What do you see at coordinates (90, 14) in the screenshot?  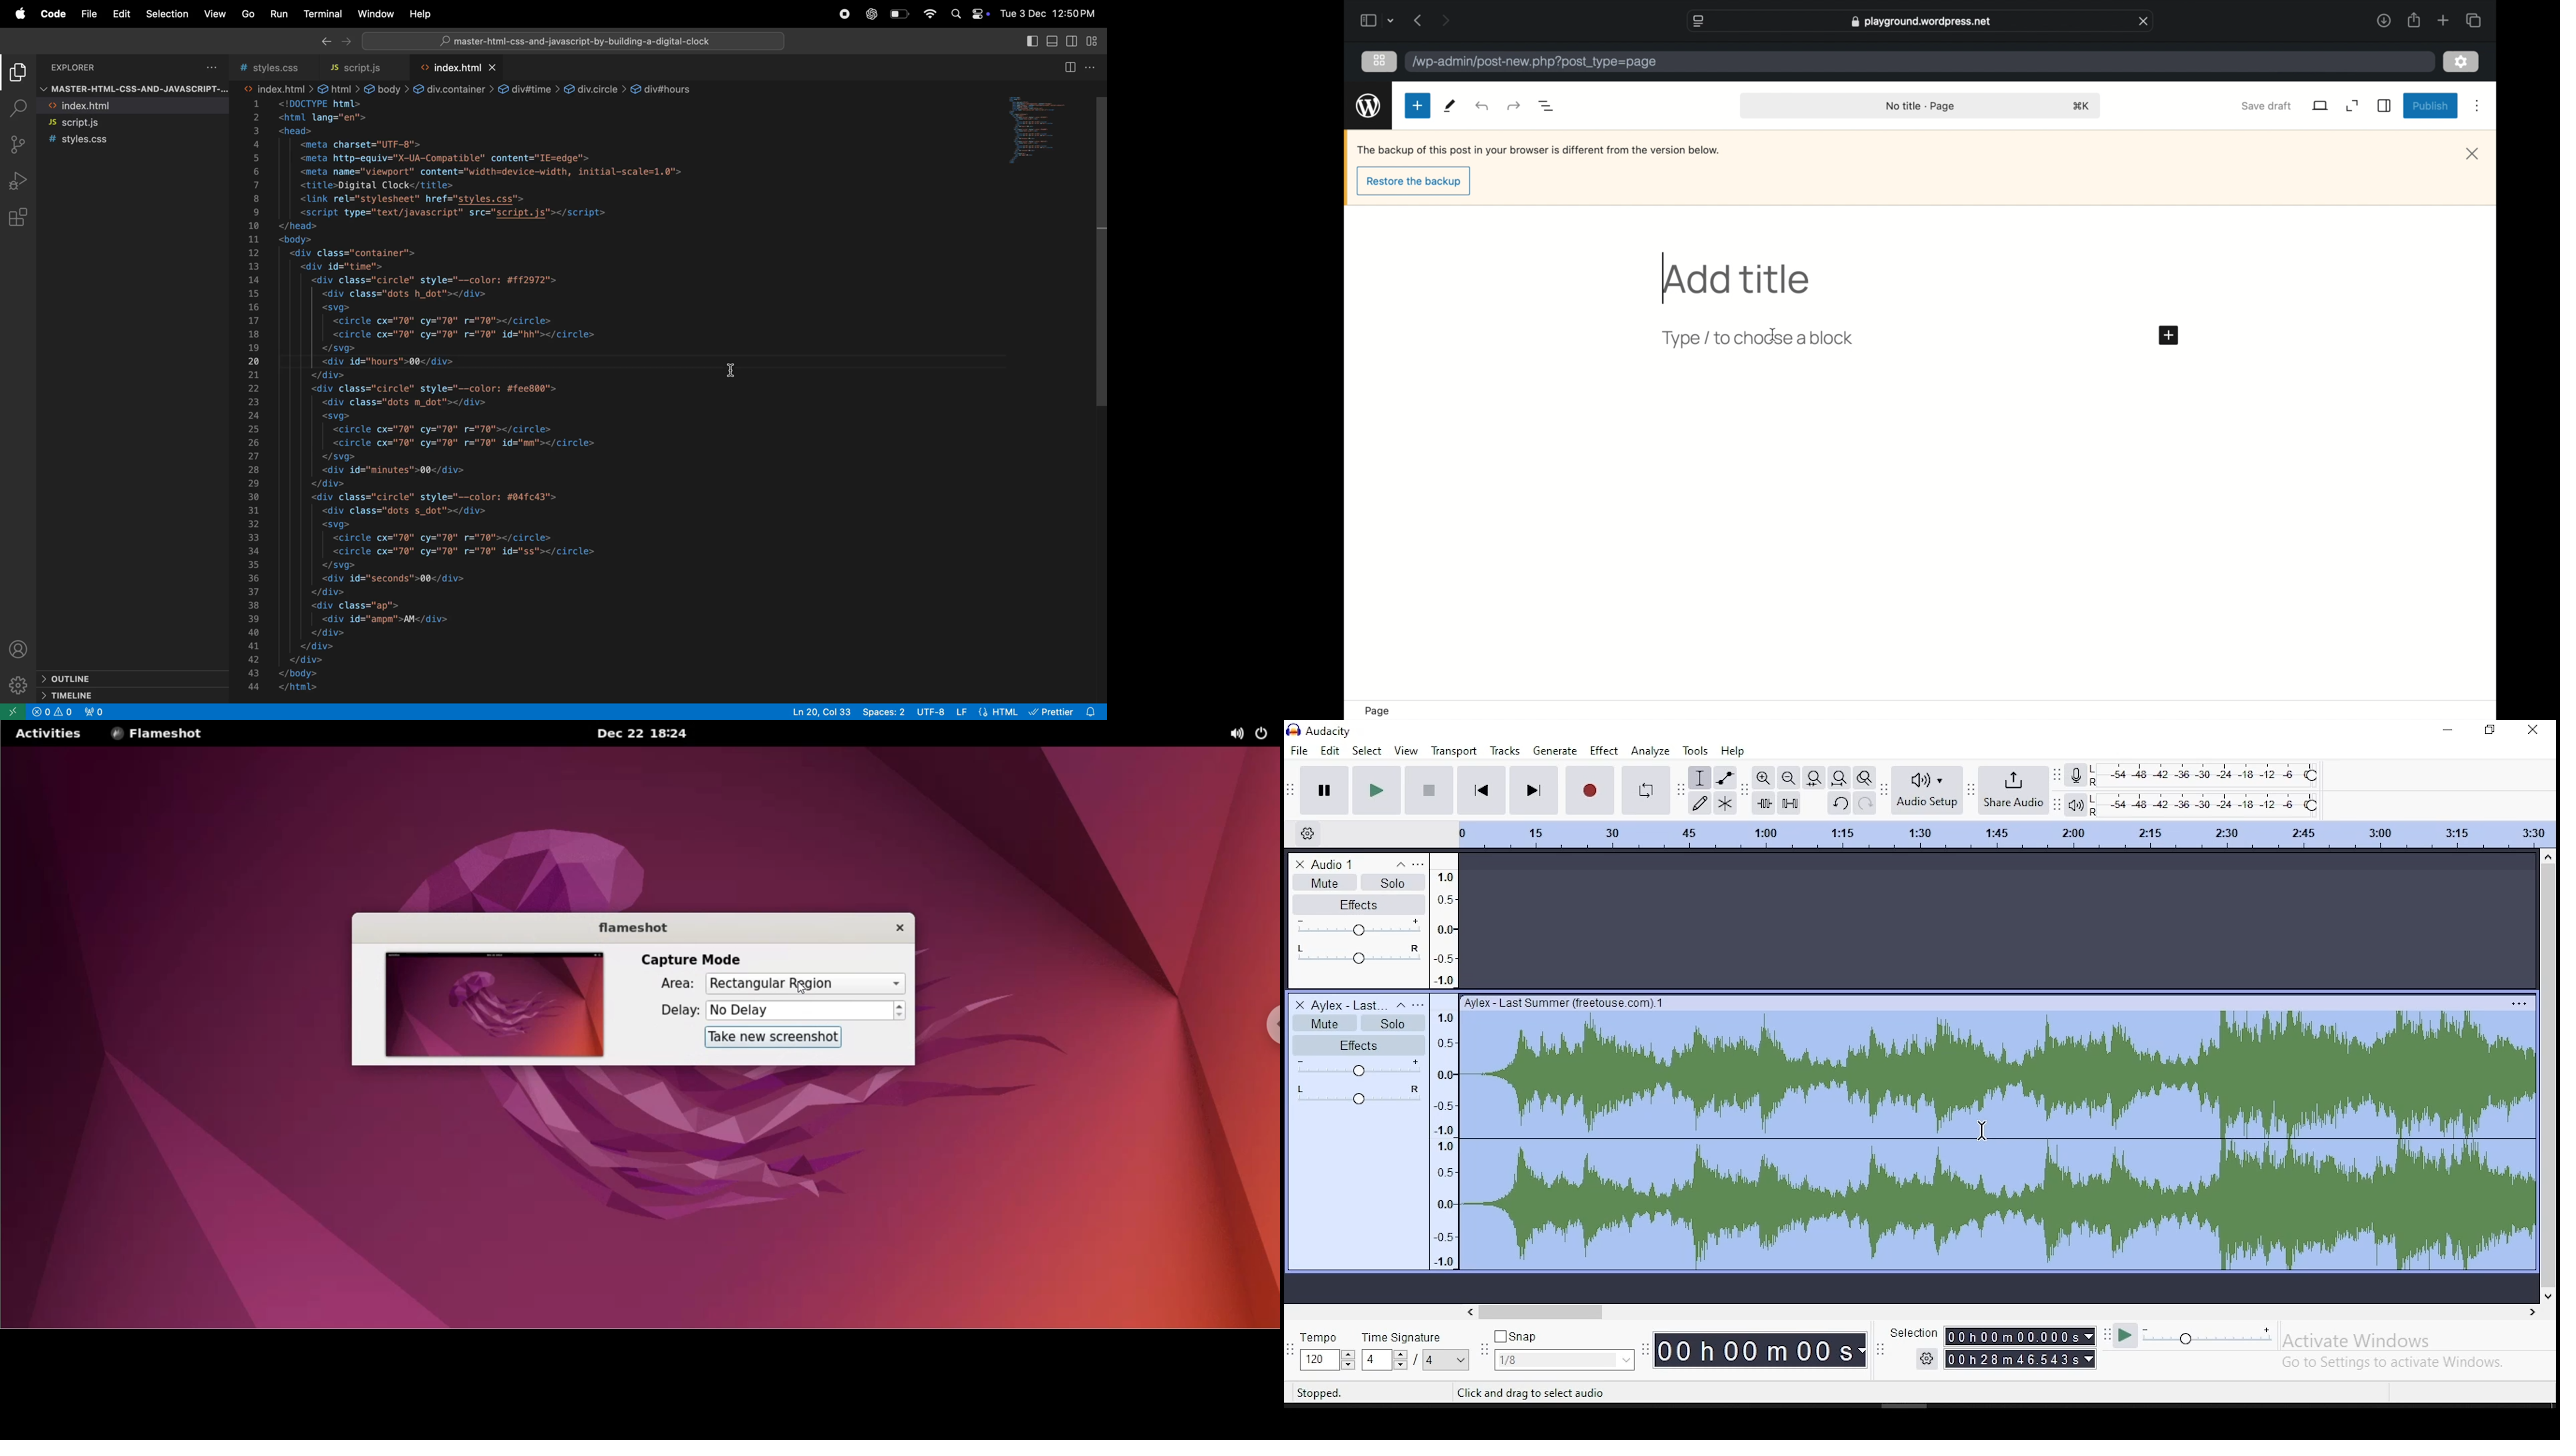 I see `file` at bounding box center [90, 14].